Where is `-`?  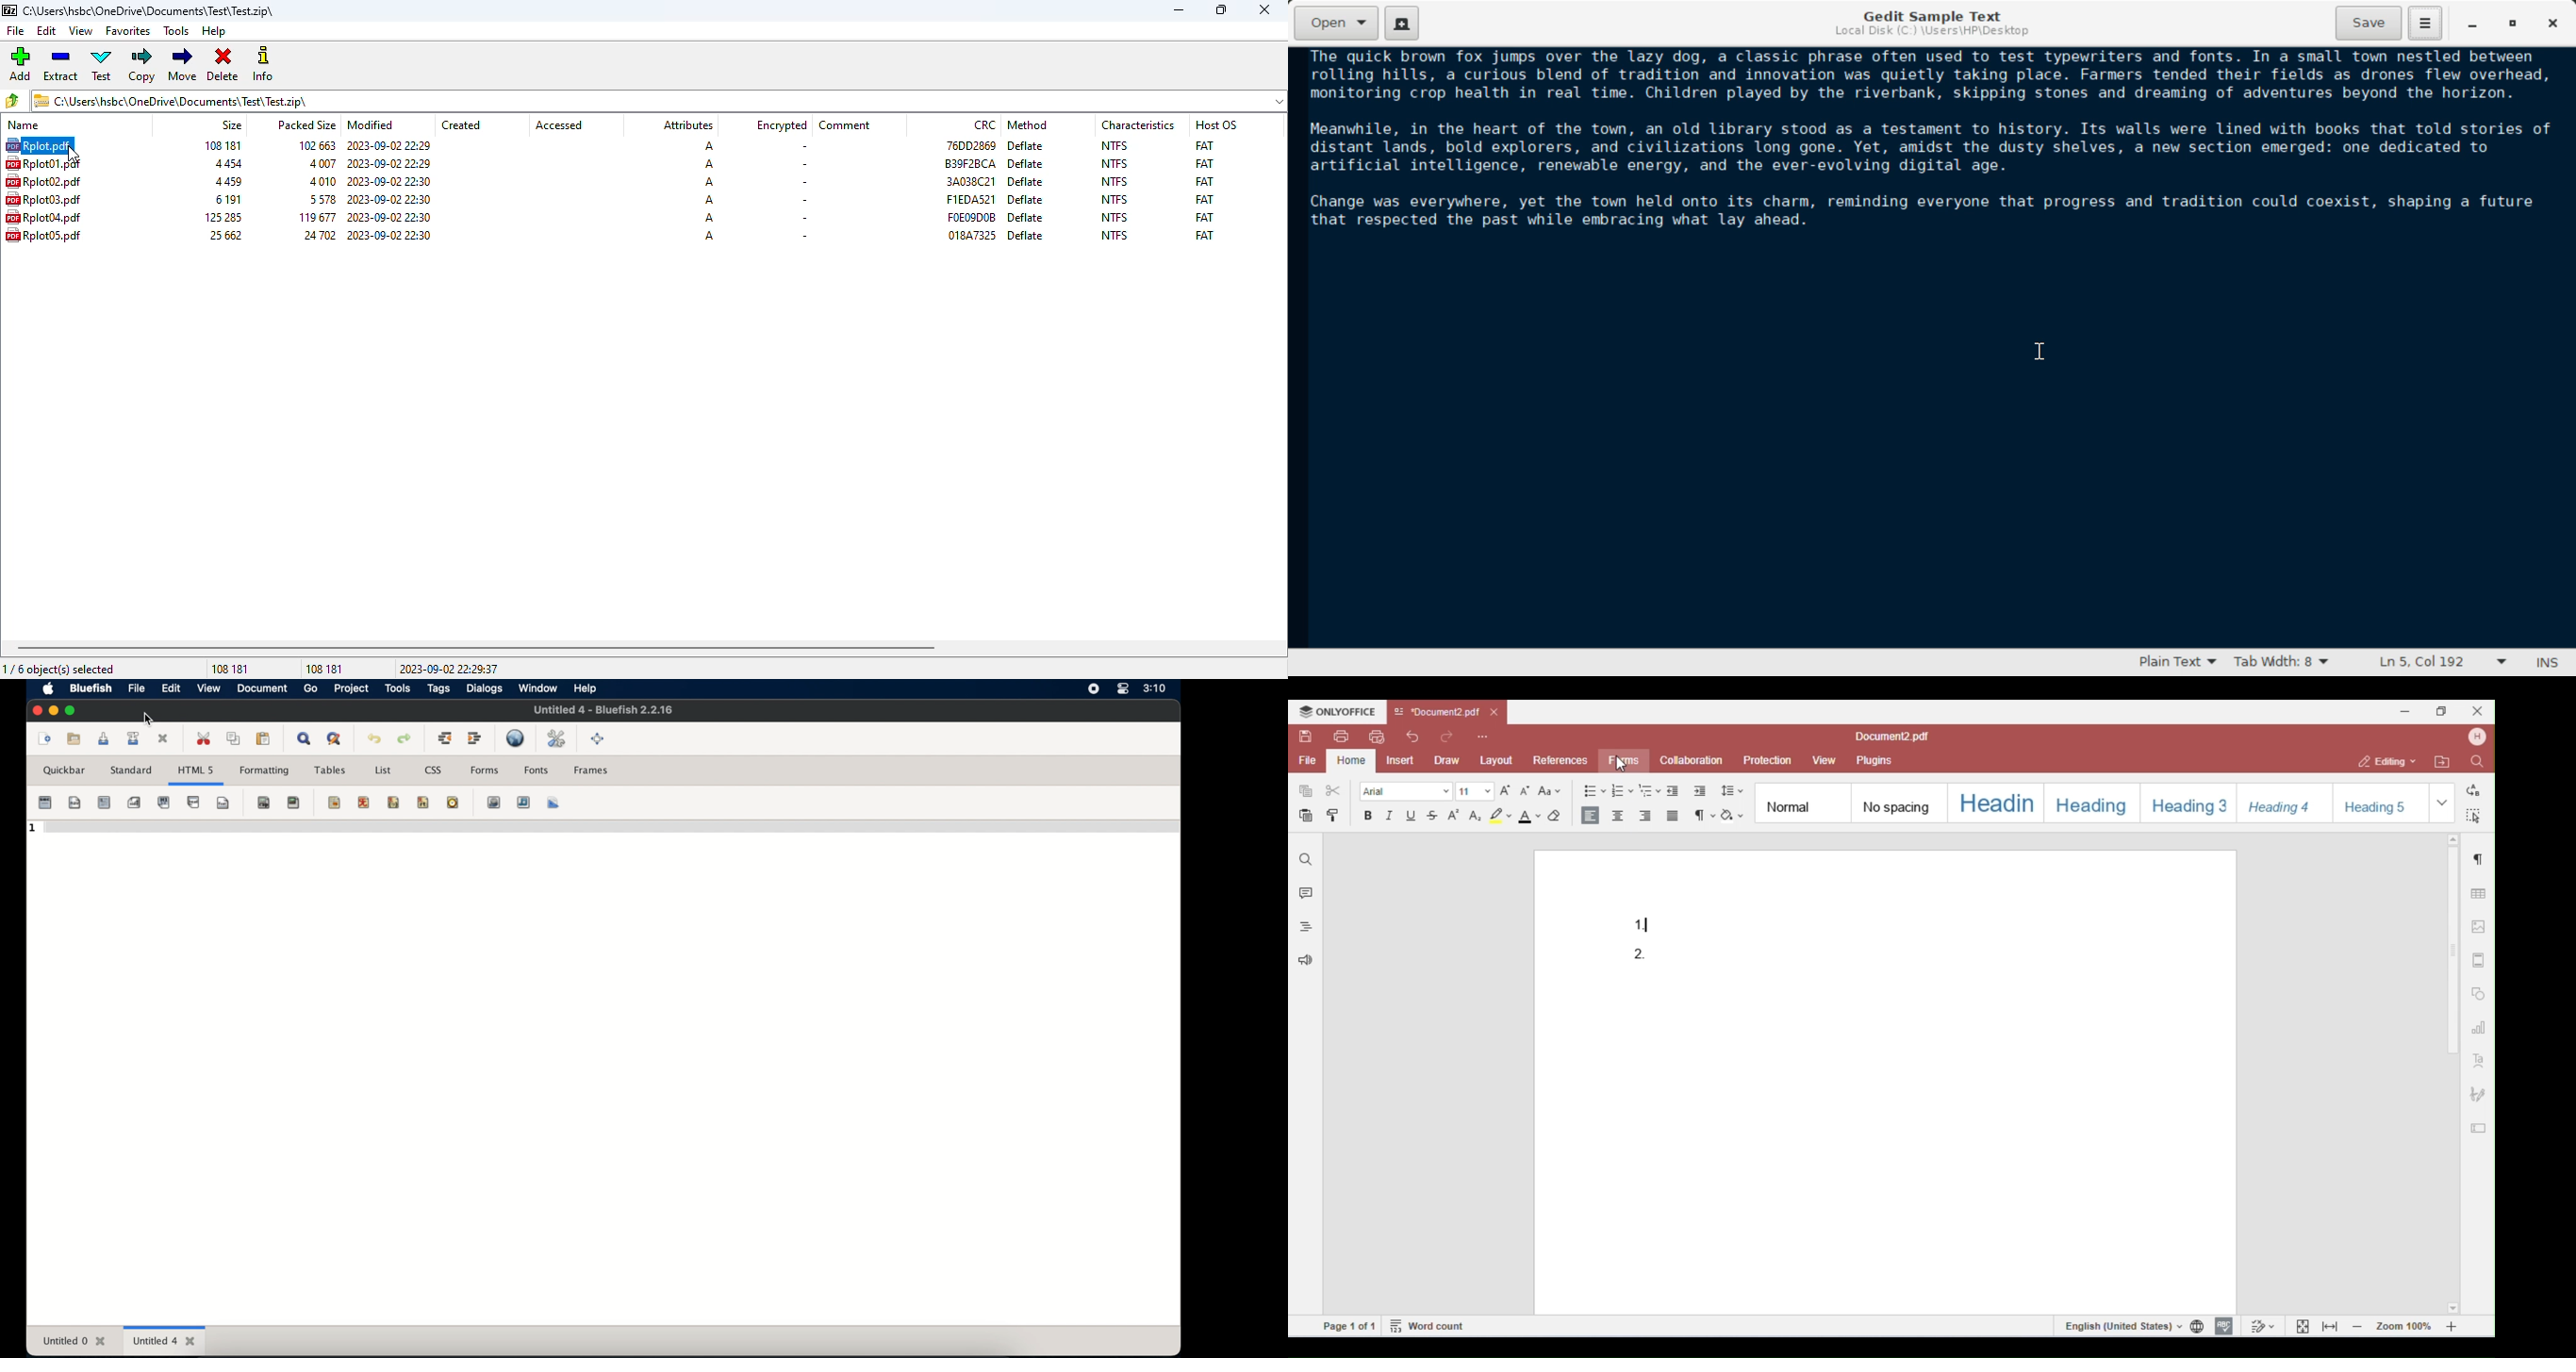 - is located at coordinates (801, 201).